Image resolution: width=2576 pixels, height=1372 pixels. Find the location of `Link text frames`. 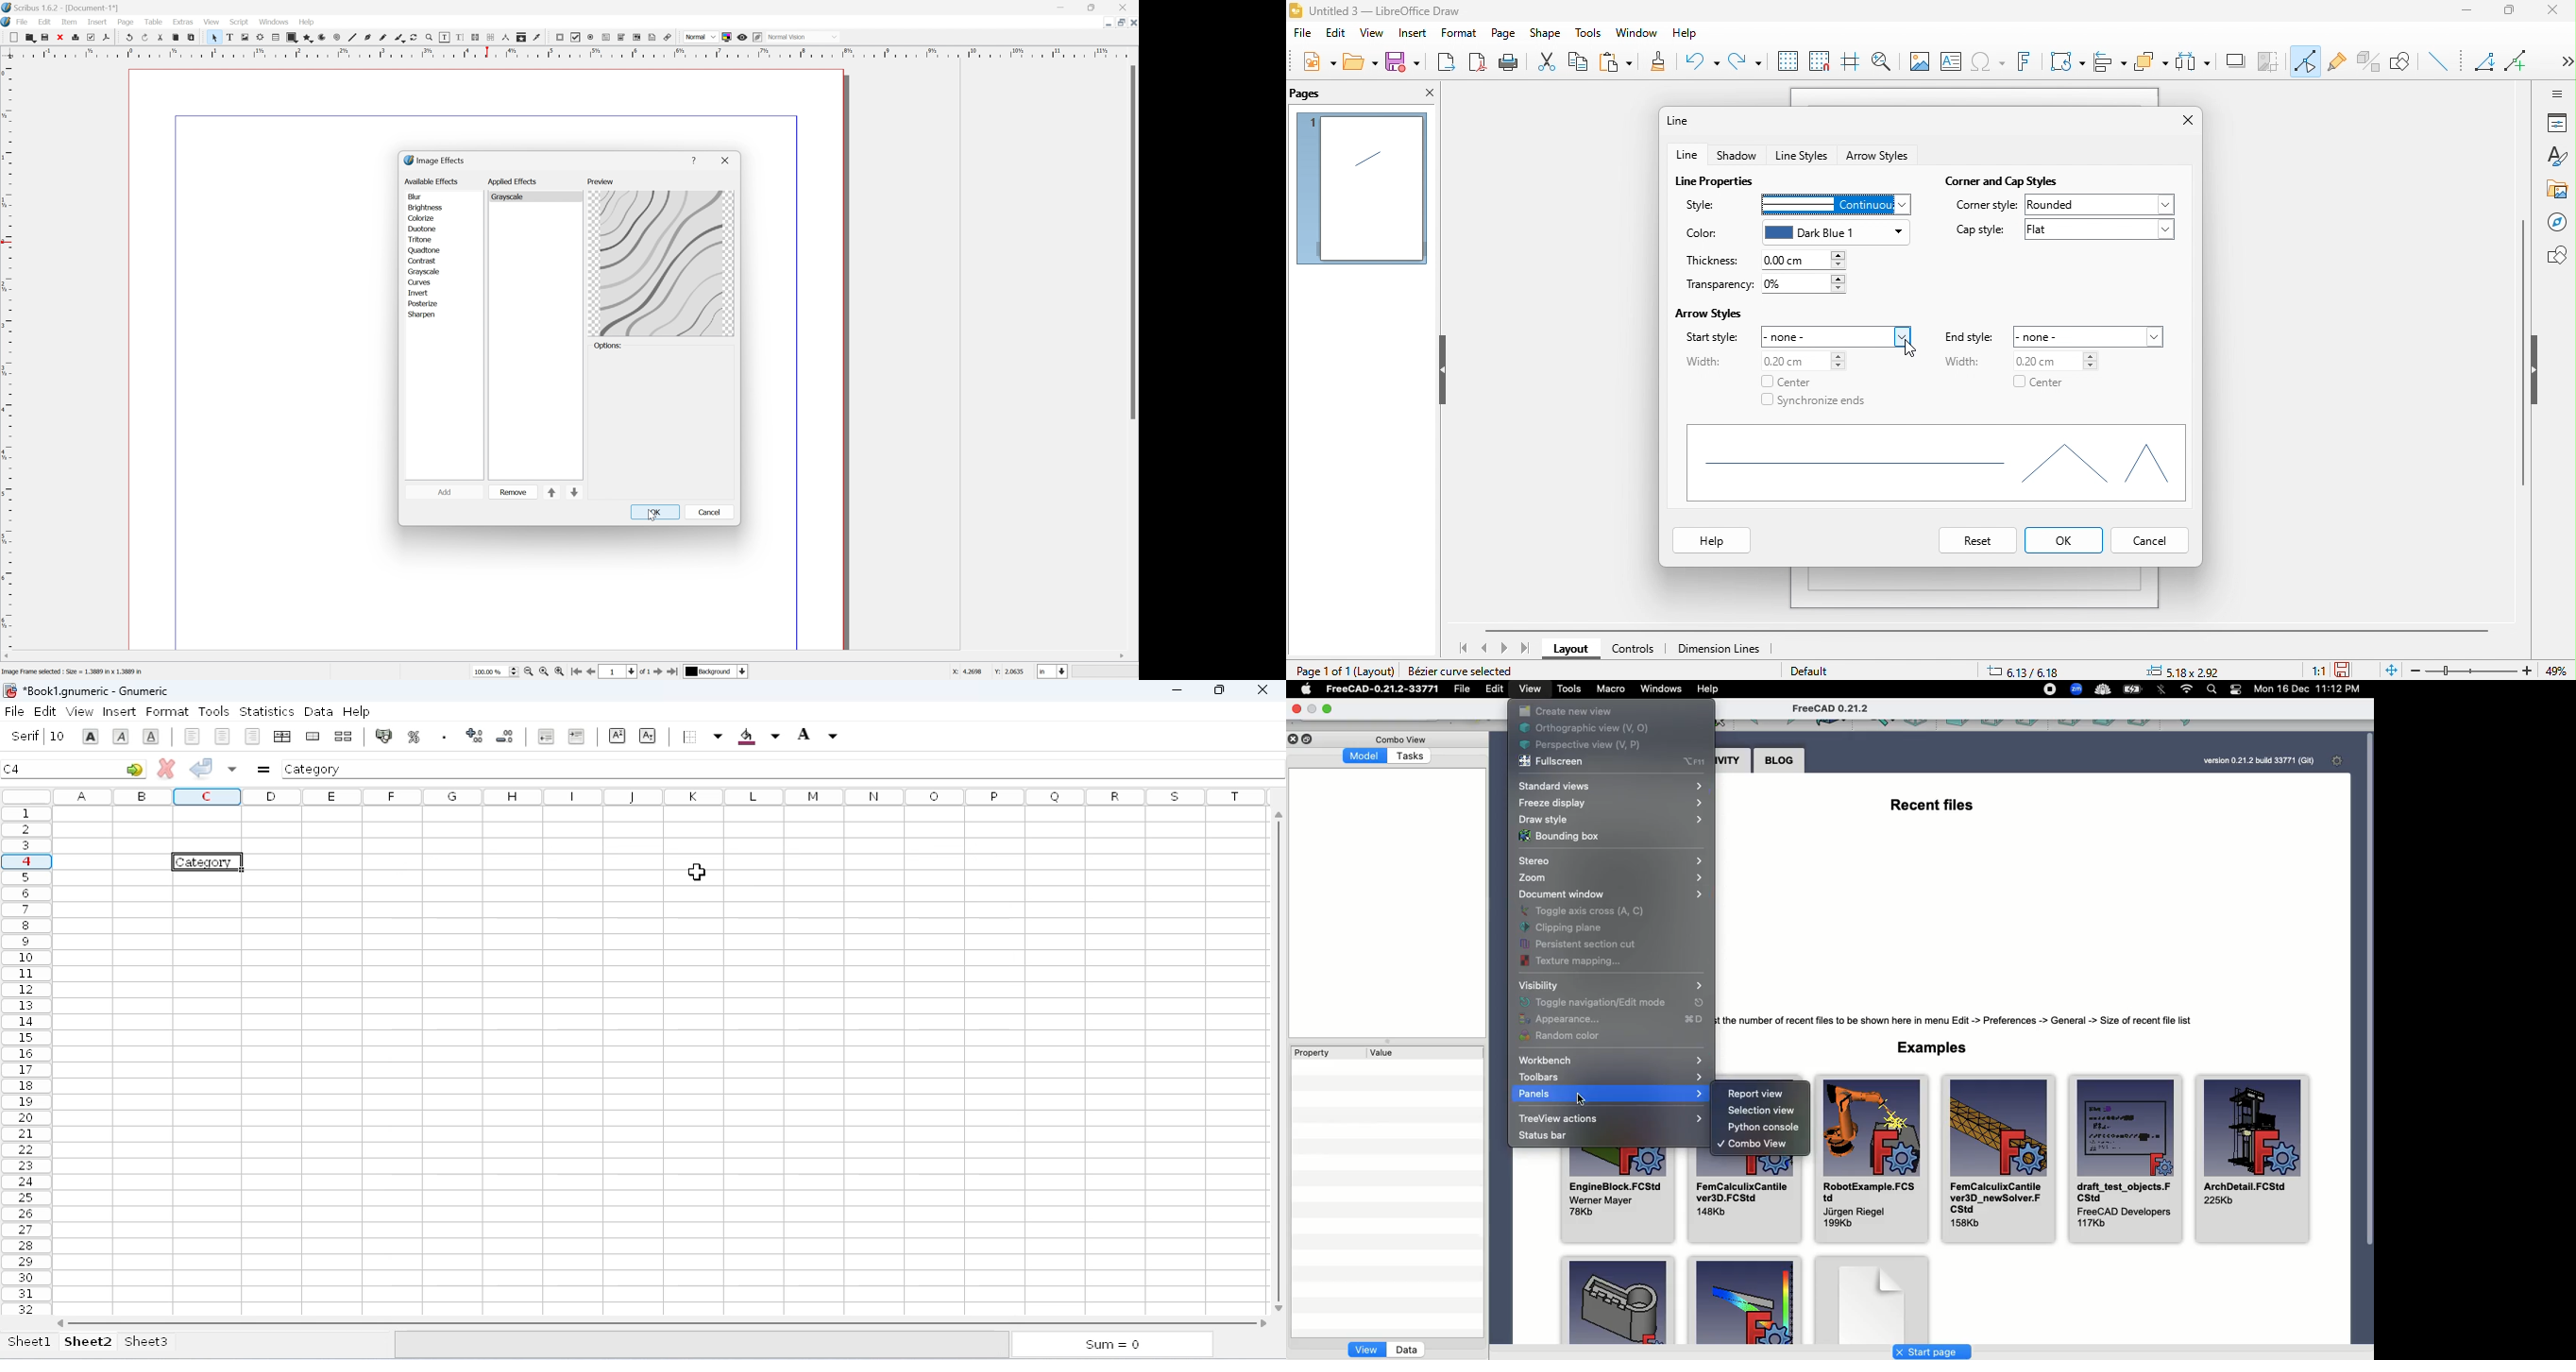

Link text frames is located at coordinates (478, 38).